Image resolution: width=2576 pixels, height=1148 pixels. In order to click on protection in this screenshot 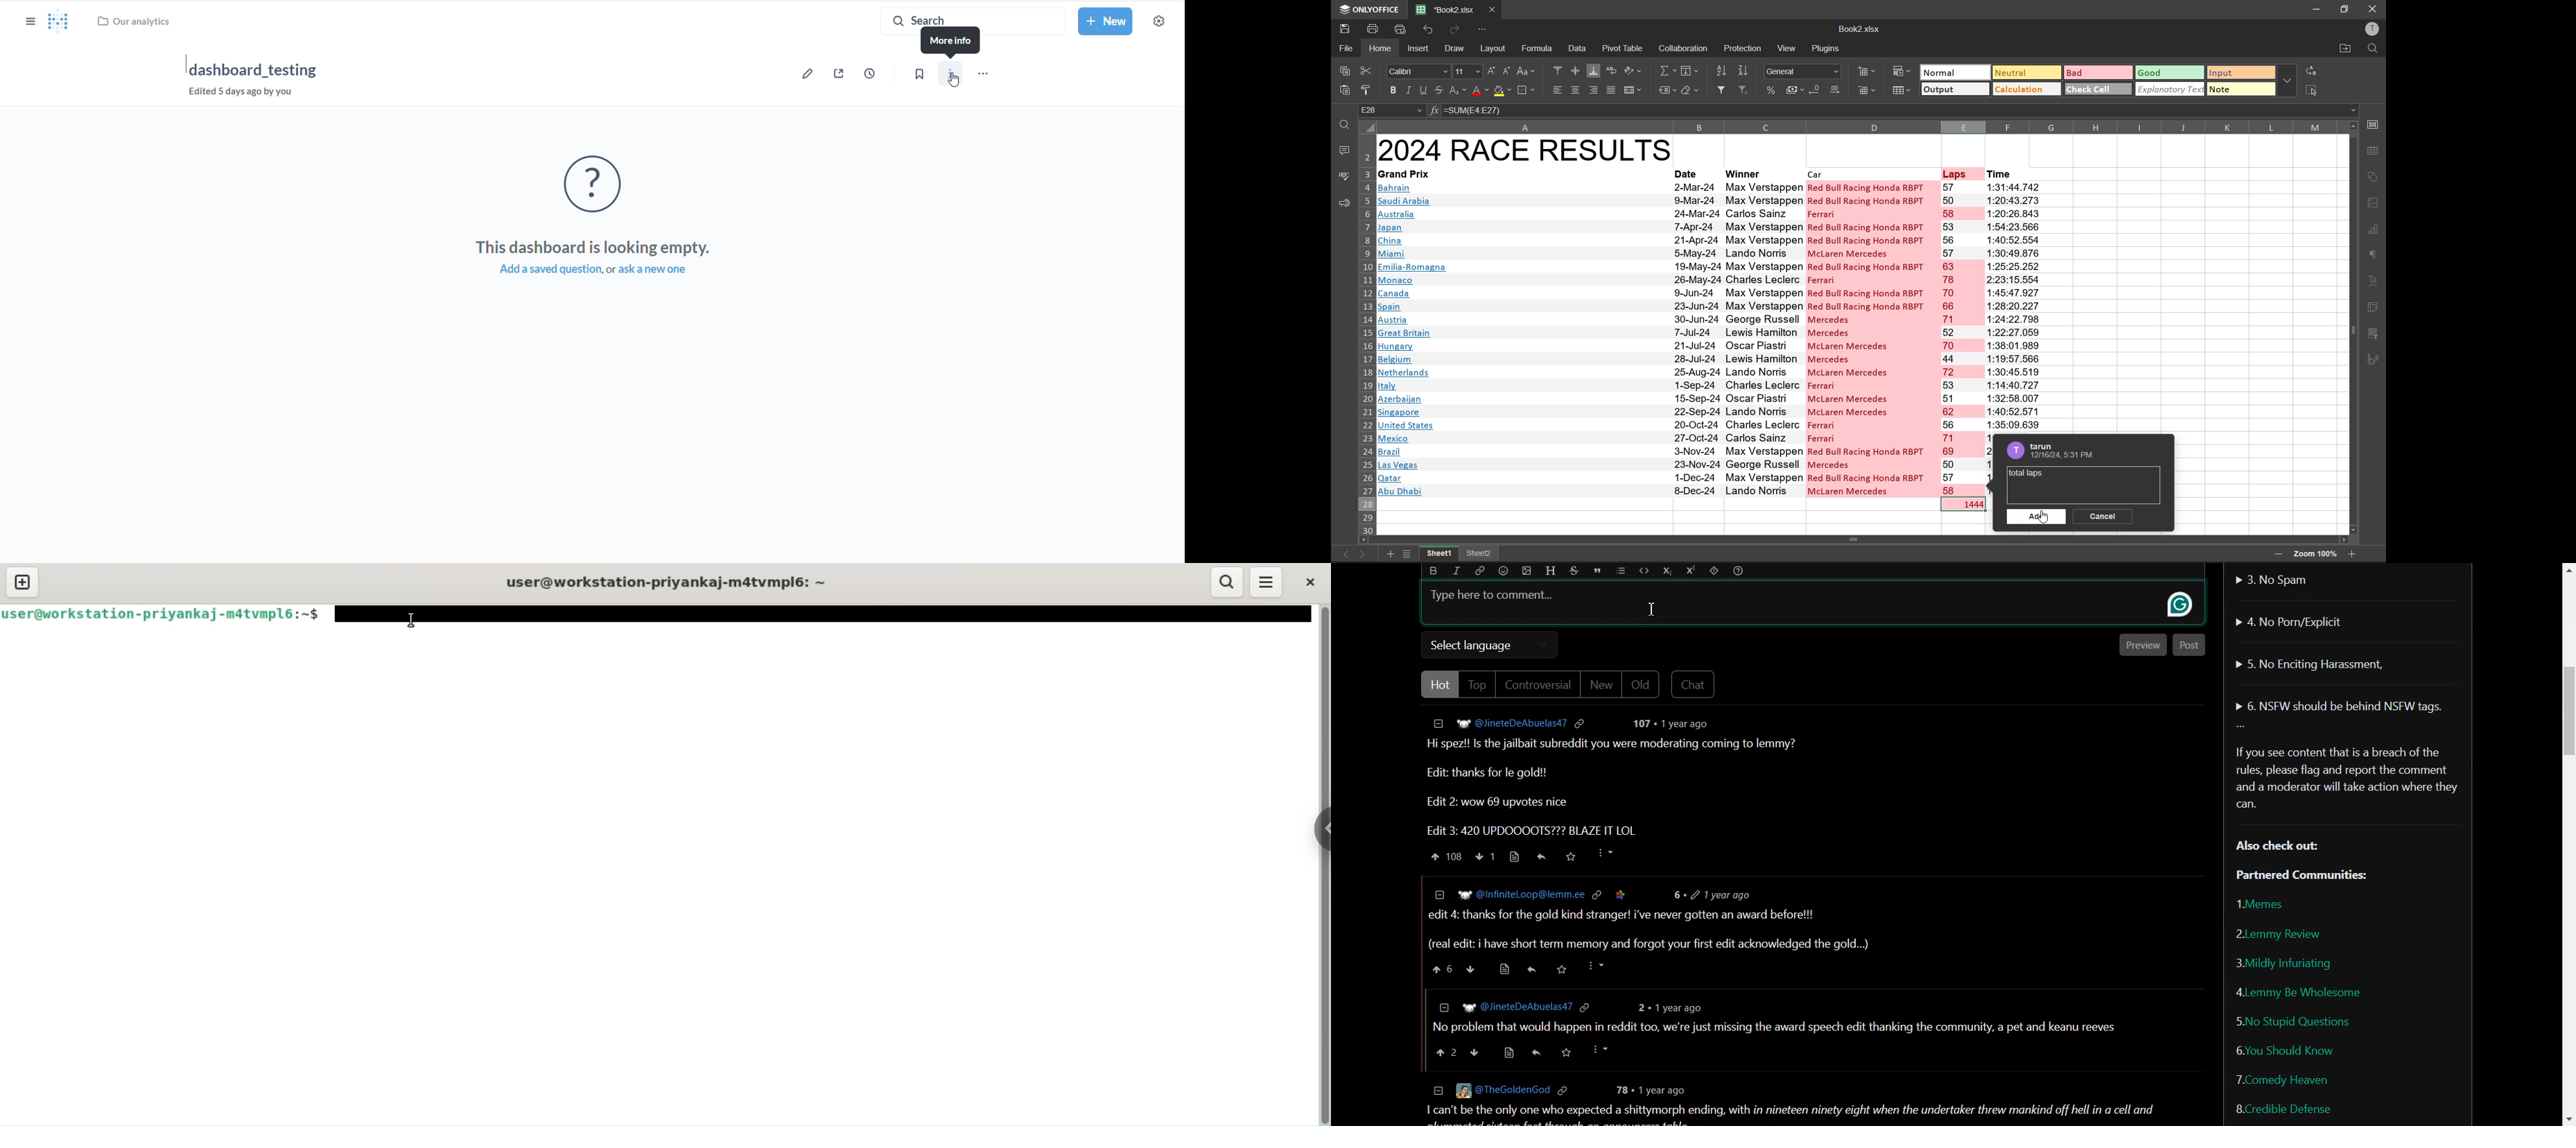, I will do `click(1743, 49)`.